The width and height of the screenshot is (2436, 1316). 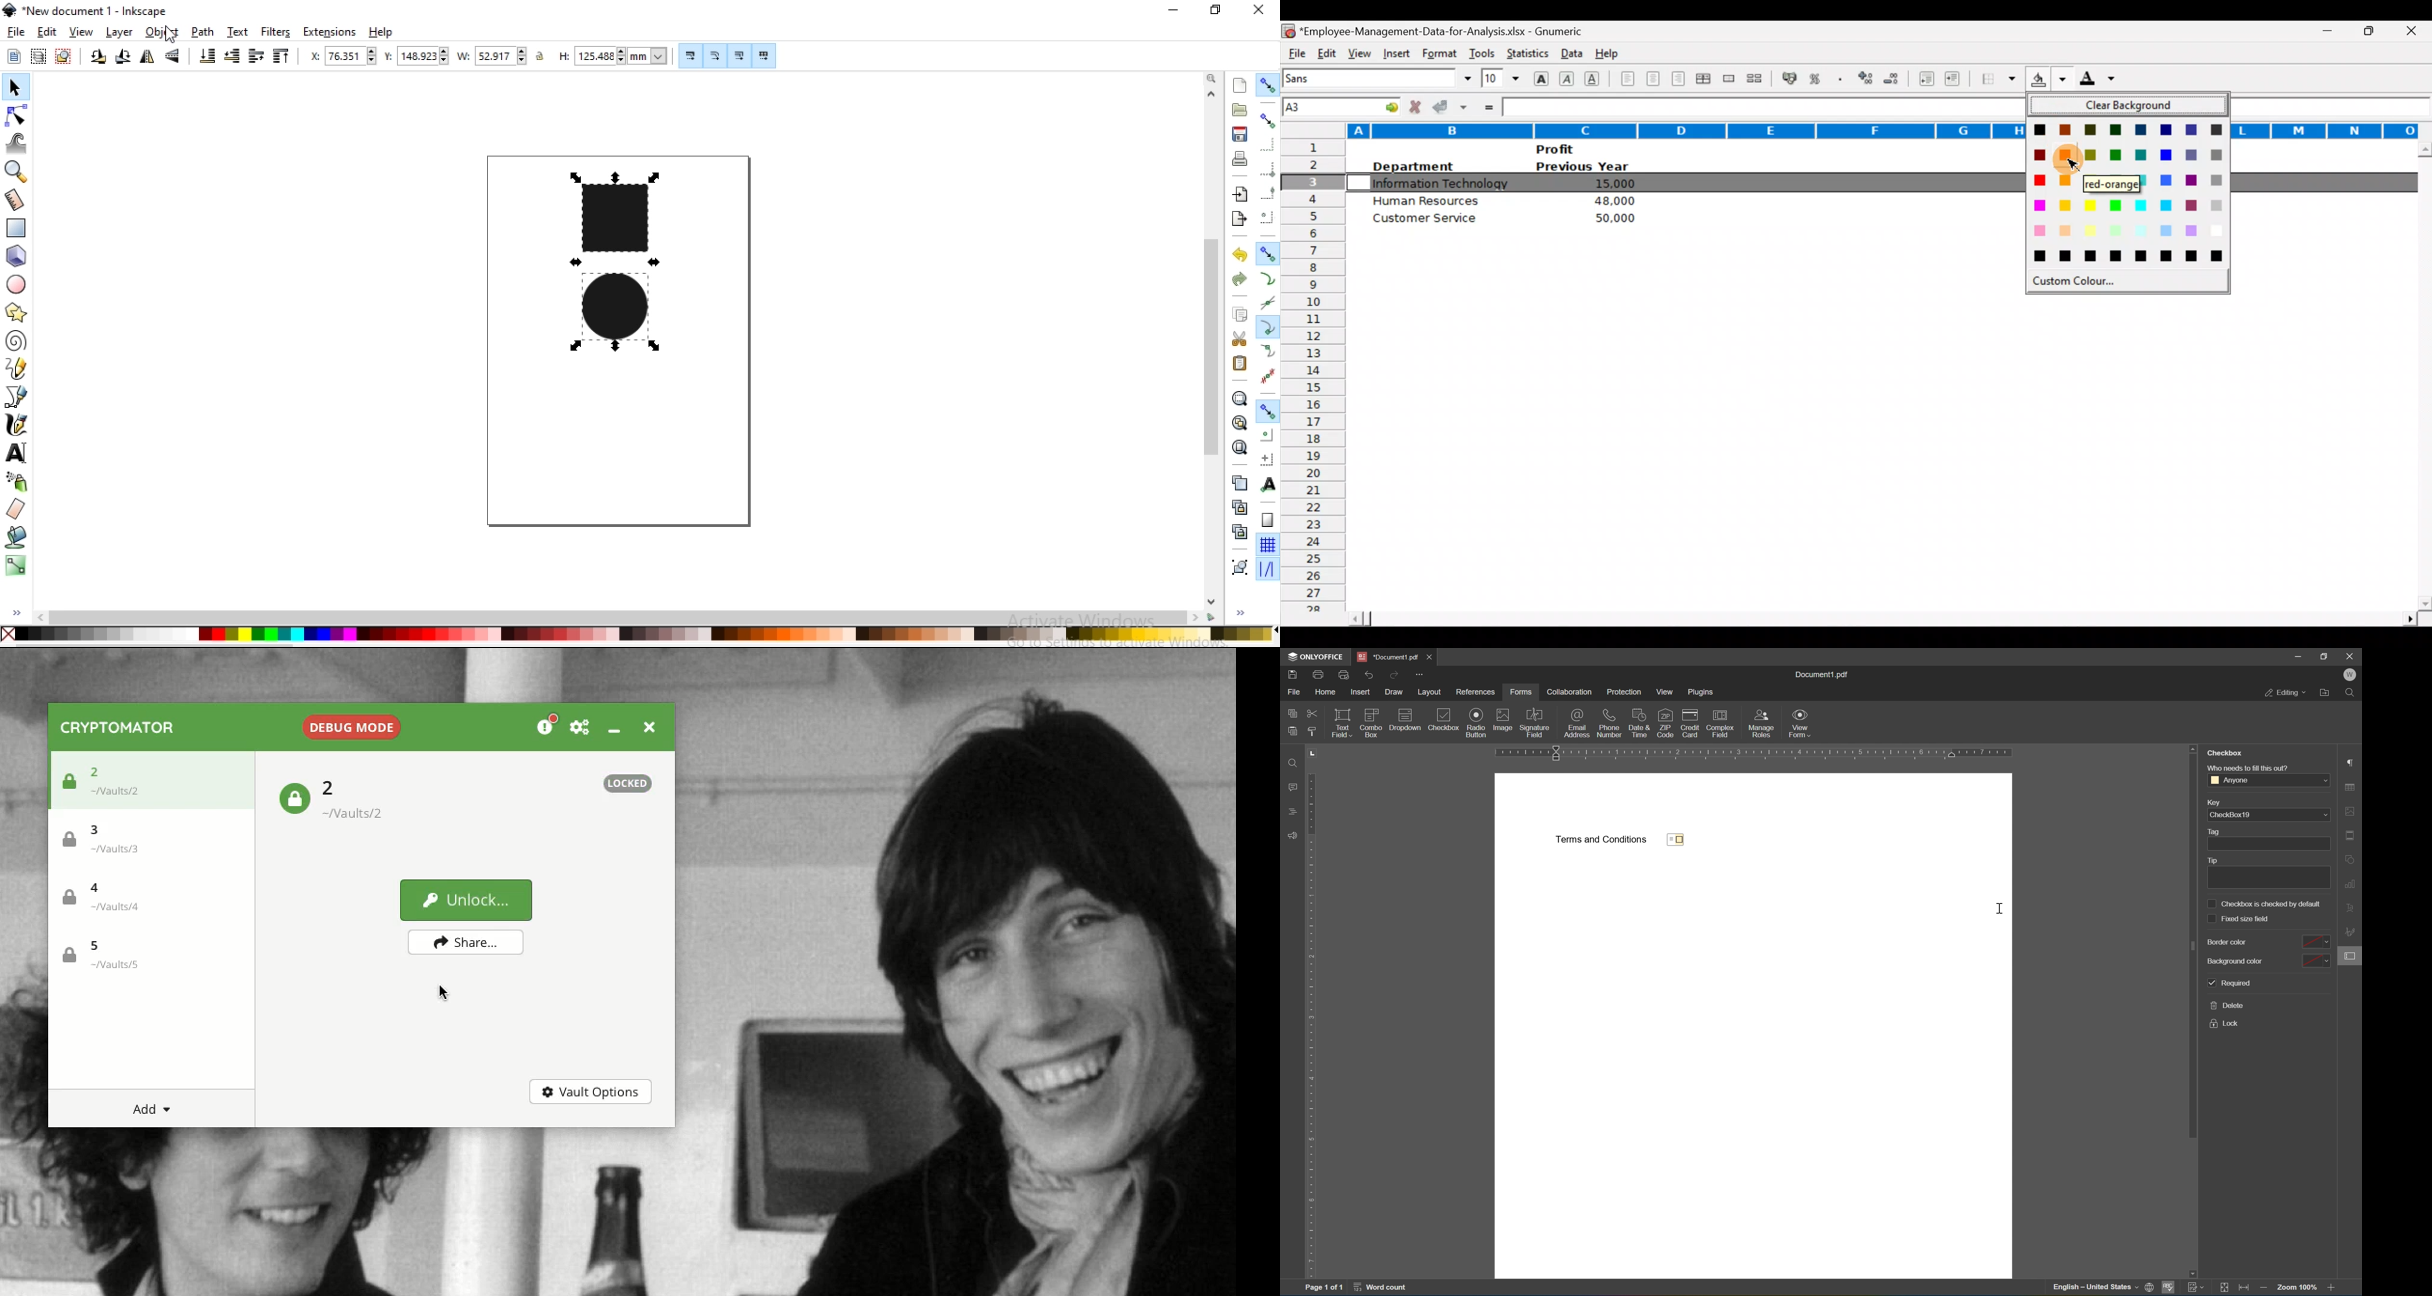 What do you see at coordinates (1237, 533) in the screenshot?
I see `cut selected clone` at bounding box center [1237, 533].